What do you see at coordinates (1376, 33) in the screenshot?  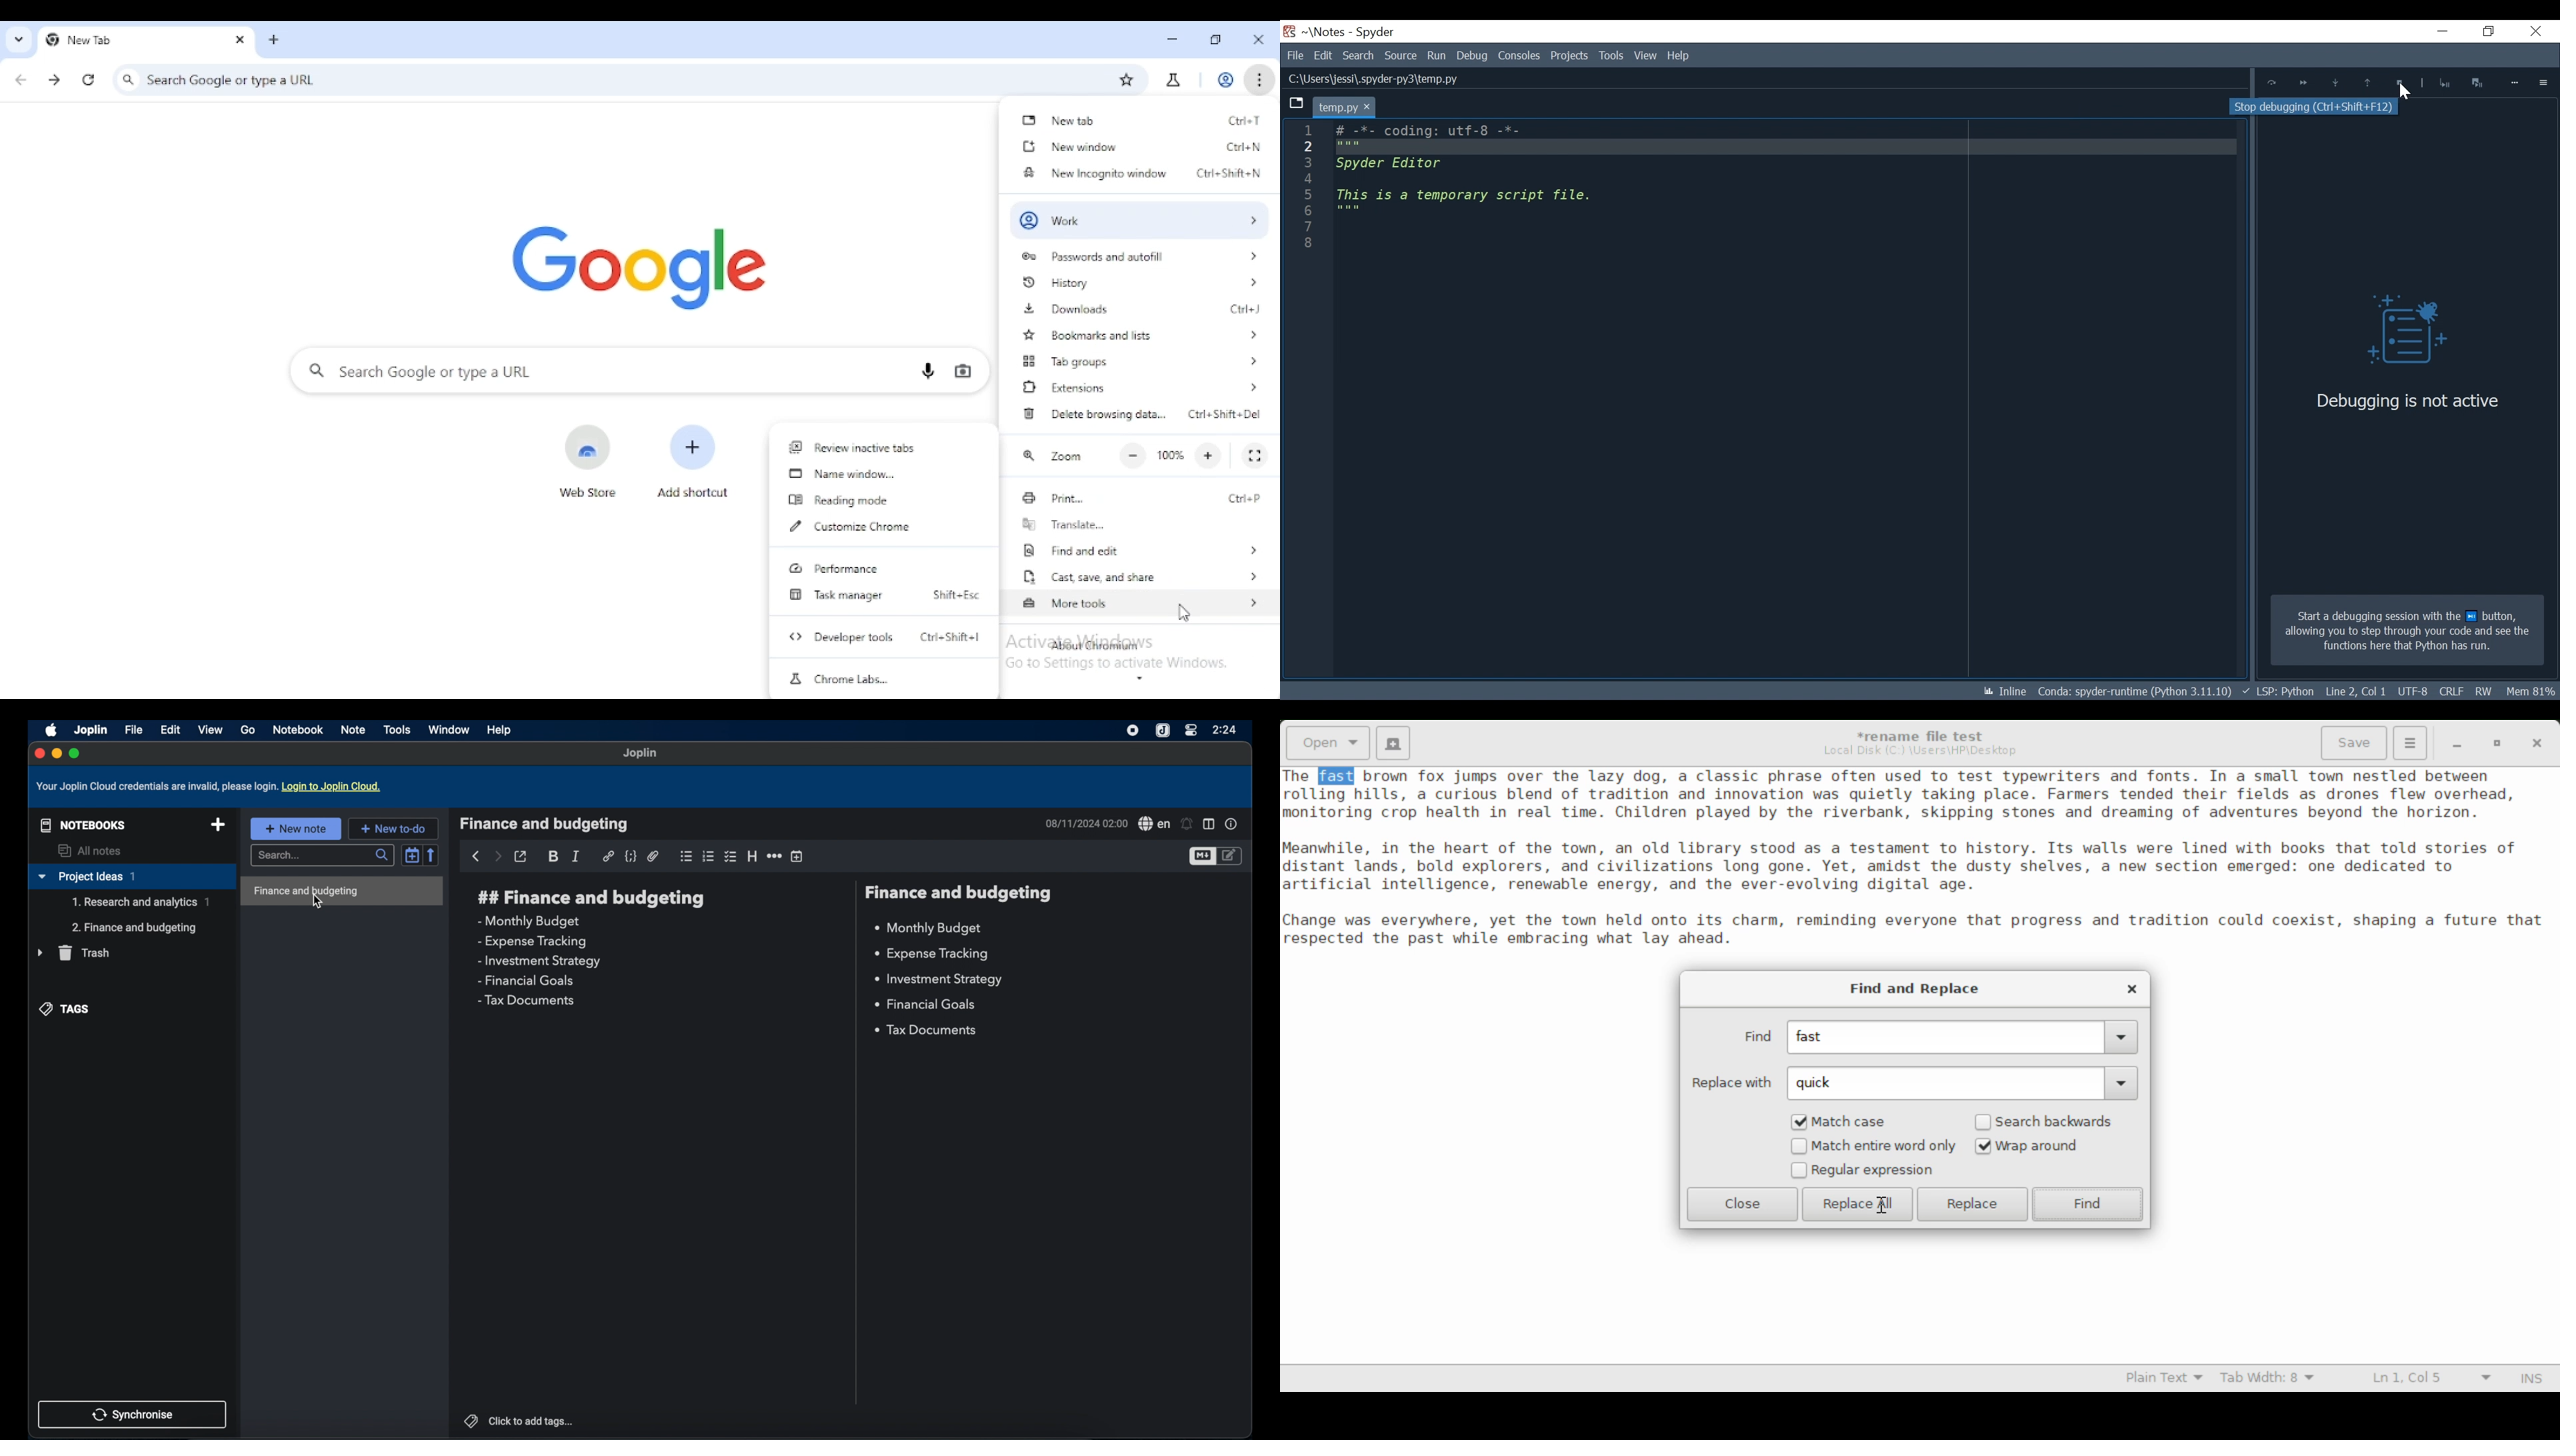 I see `Spyder ` at bounding box center [1376, 33].